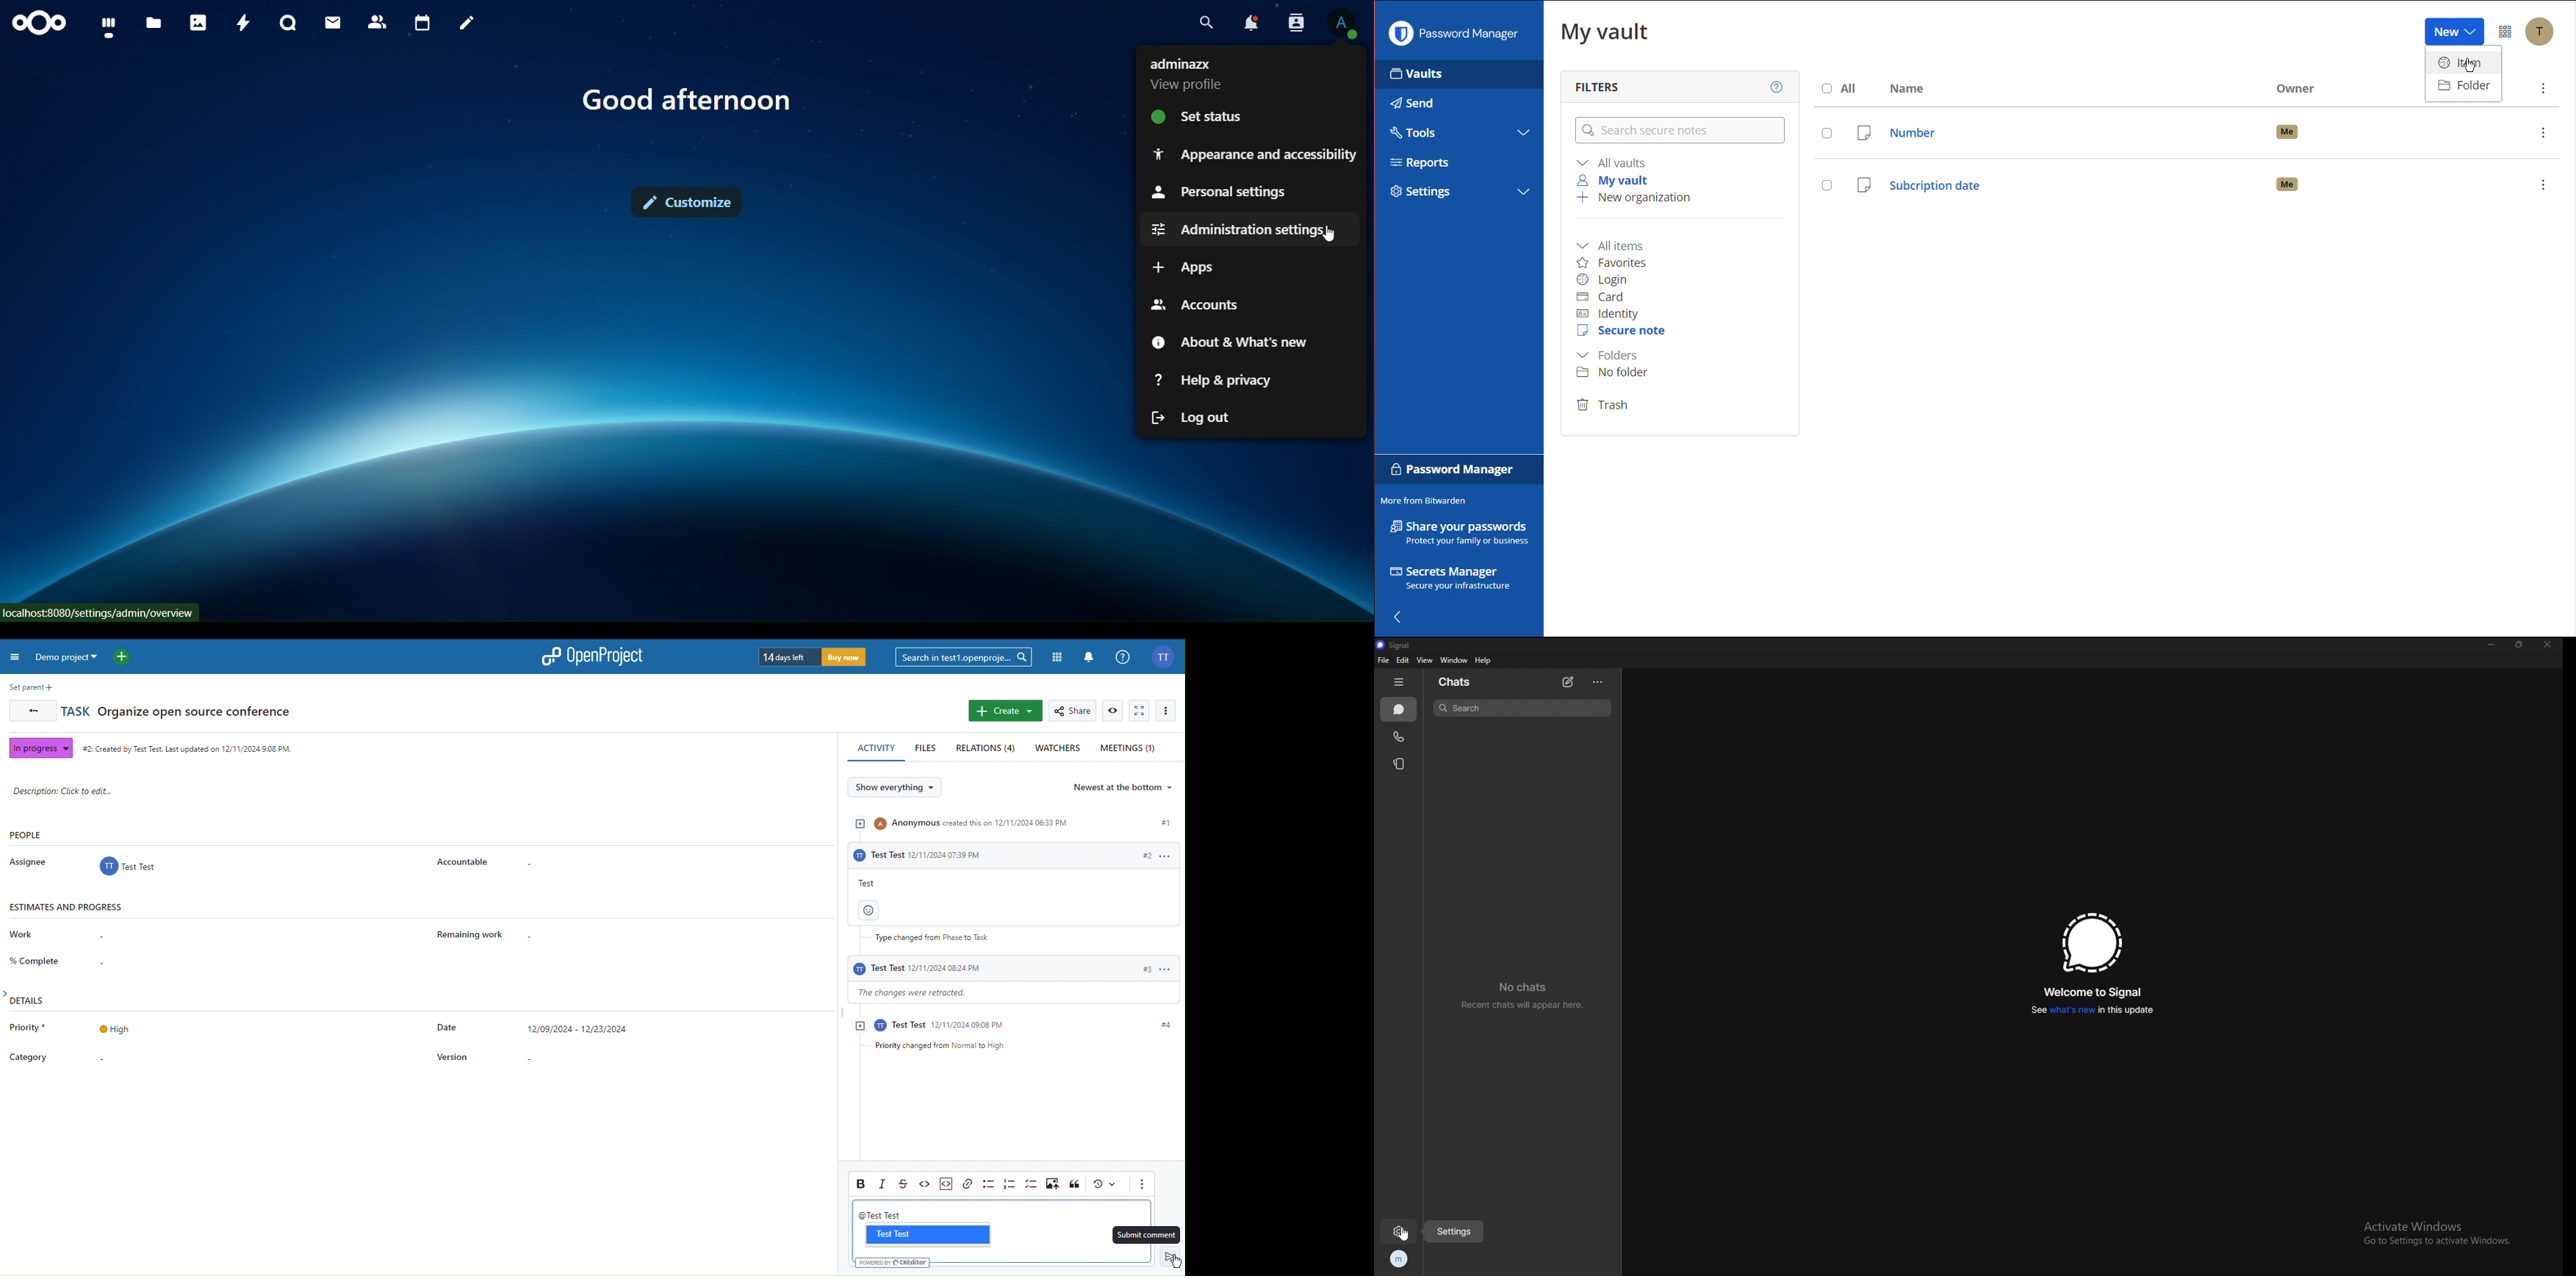  I want to click on file, so click(1384, 660).